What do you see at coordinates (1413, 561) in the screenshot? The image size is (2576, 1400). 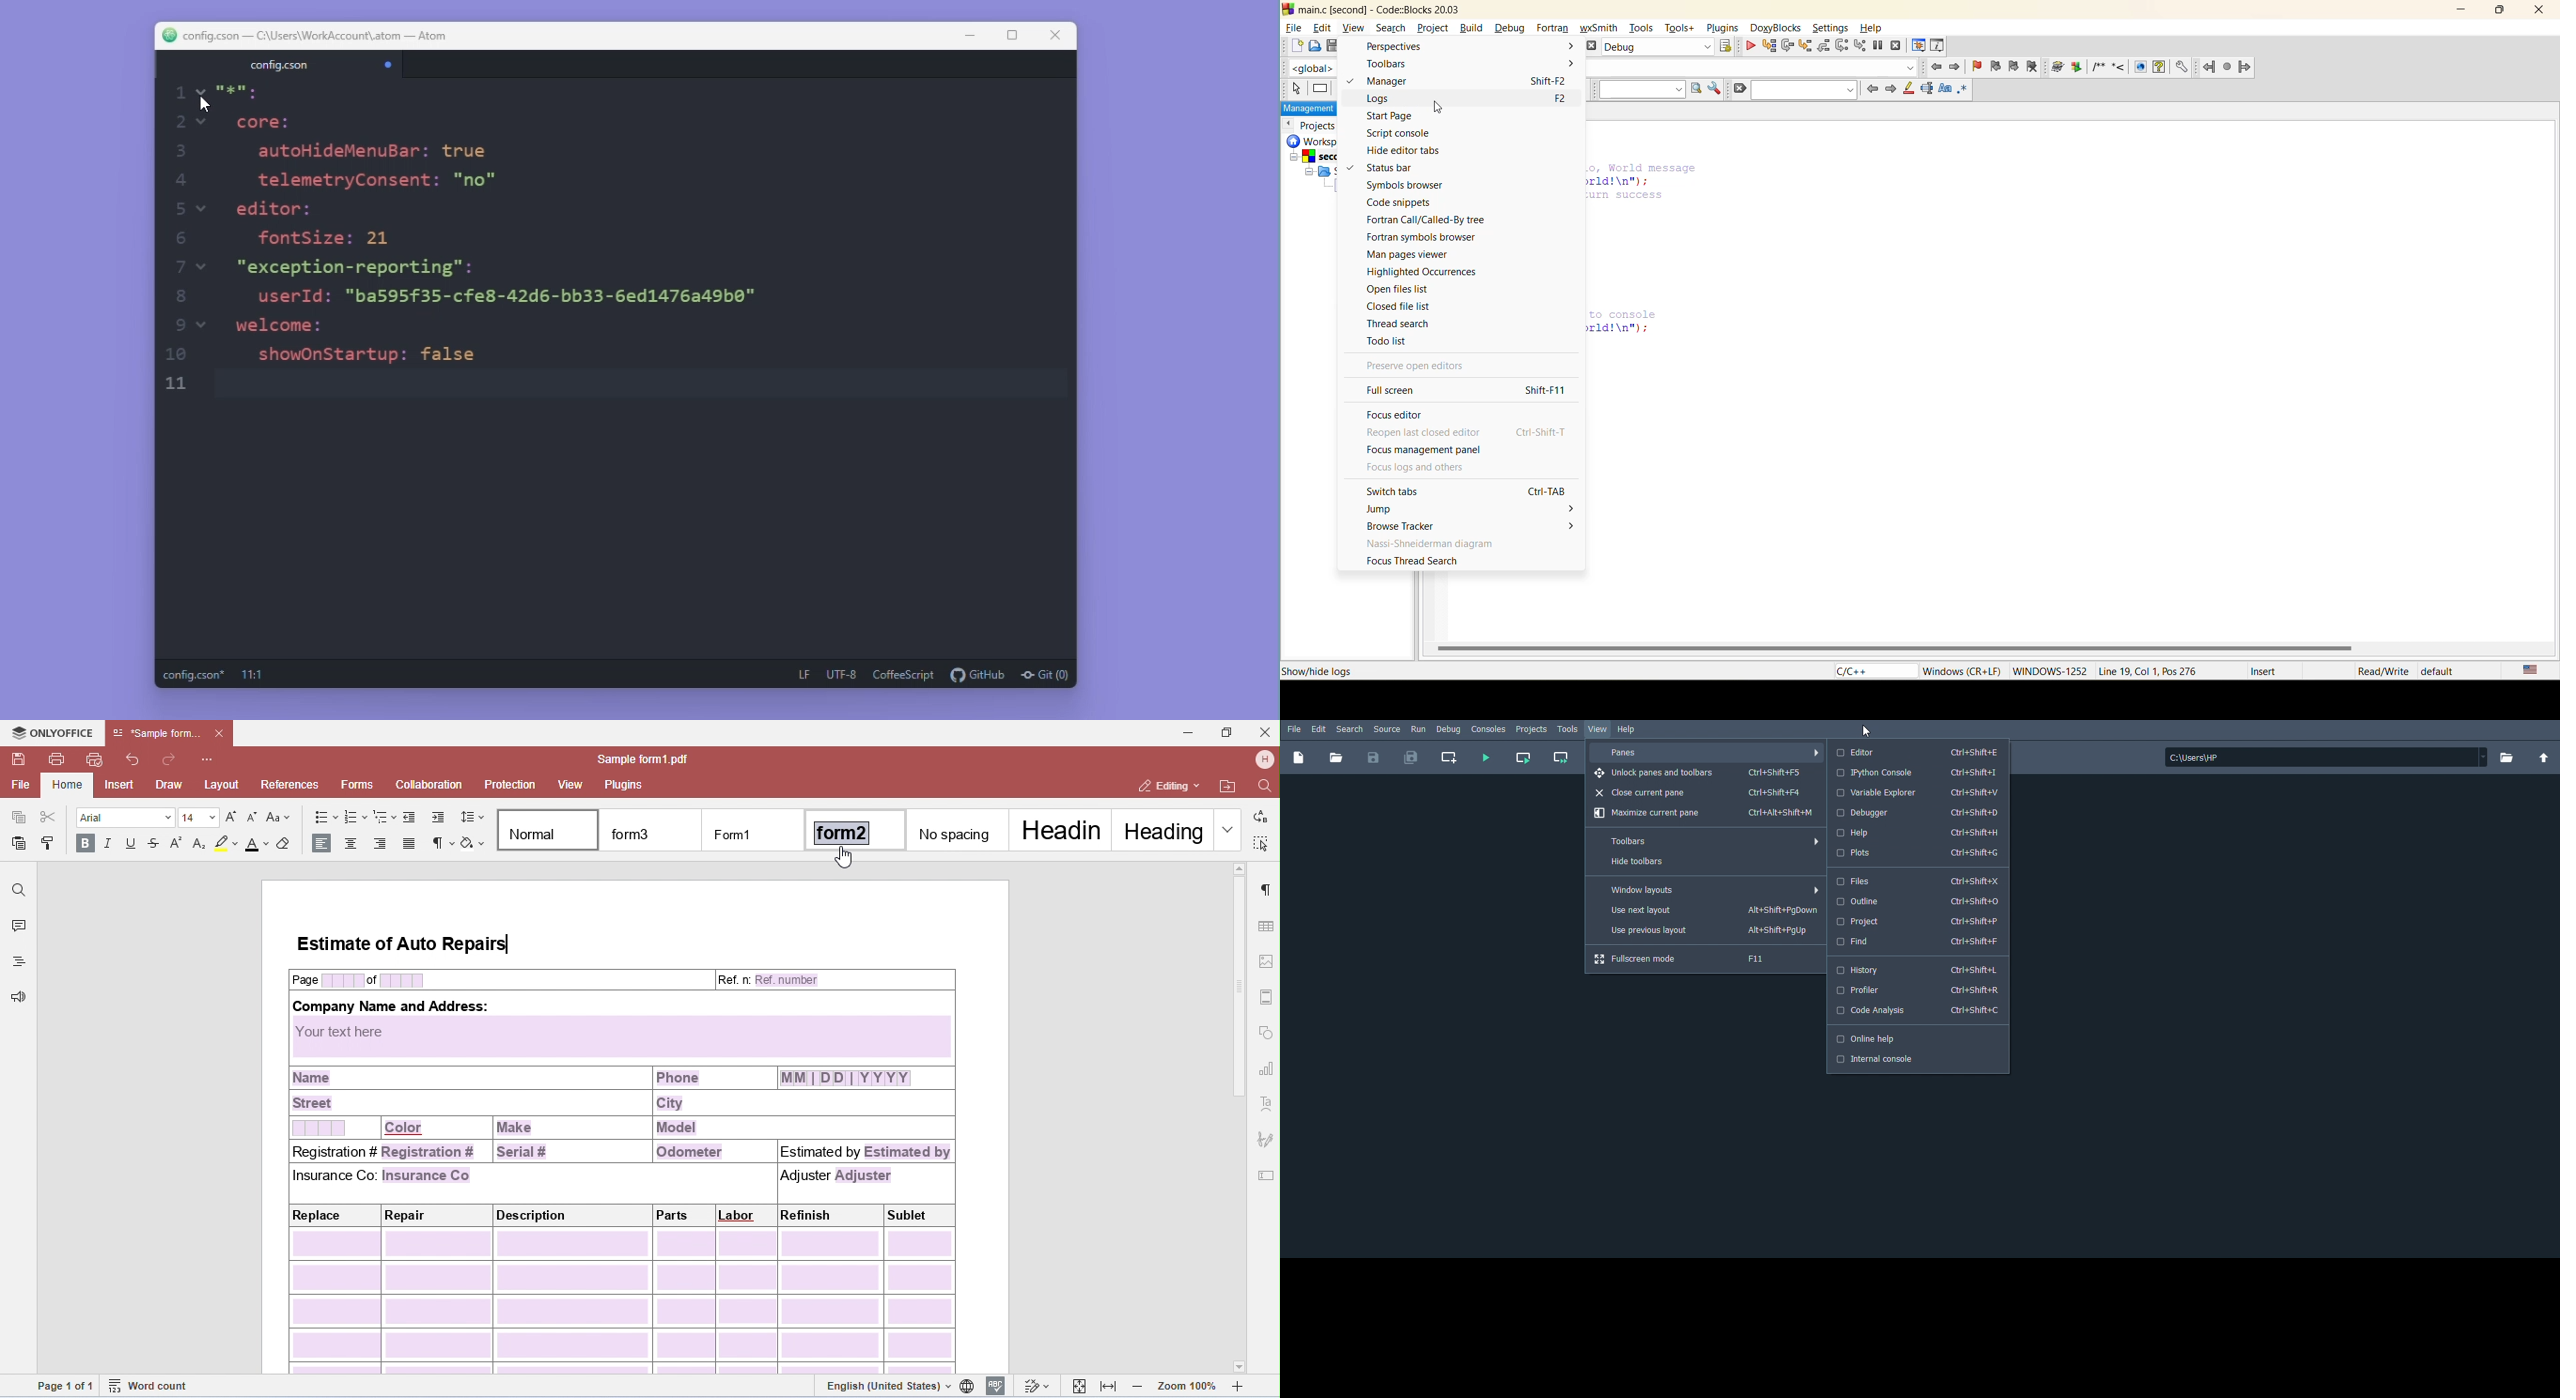 I see `focus thread search` at bounding box center [1413, 561].